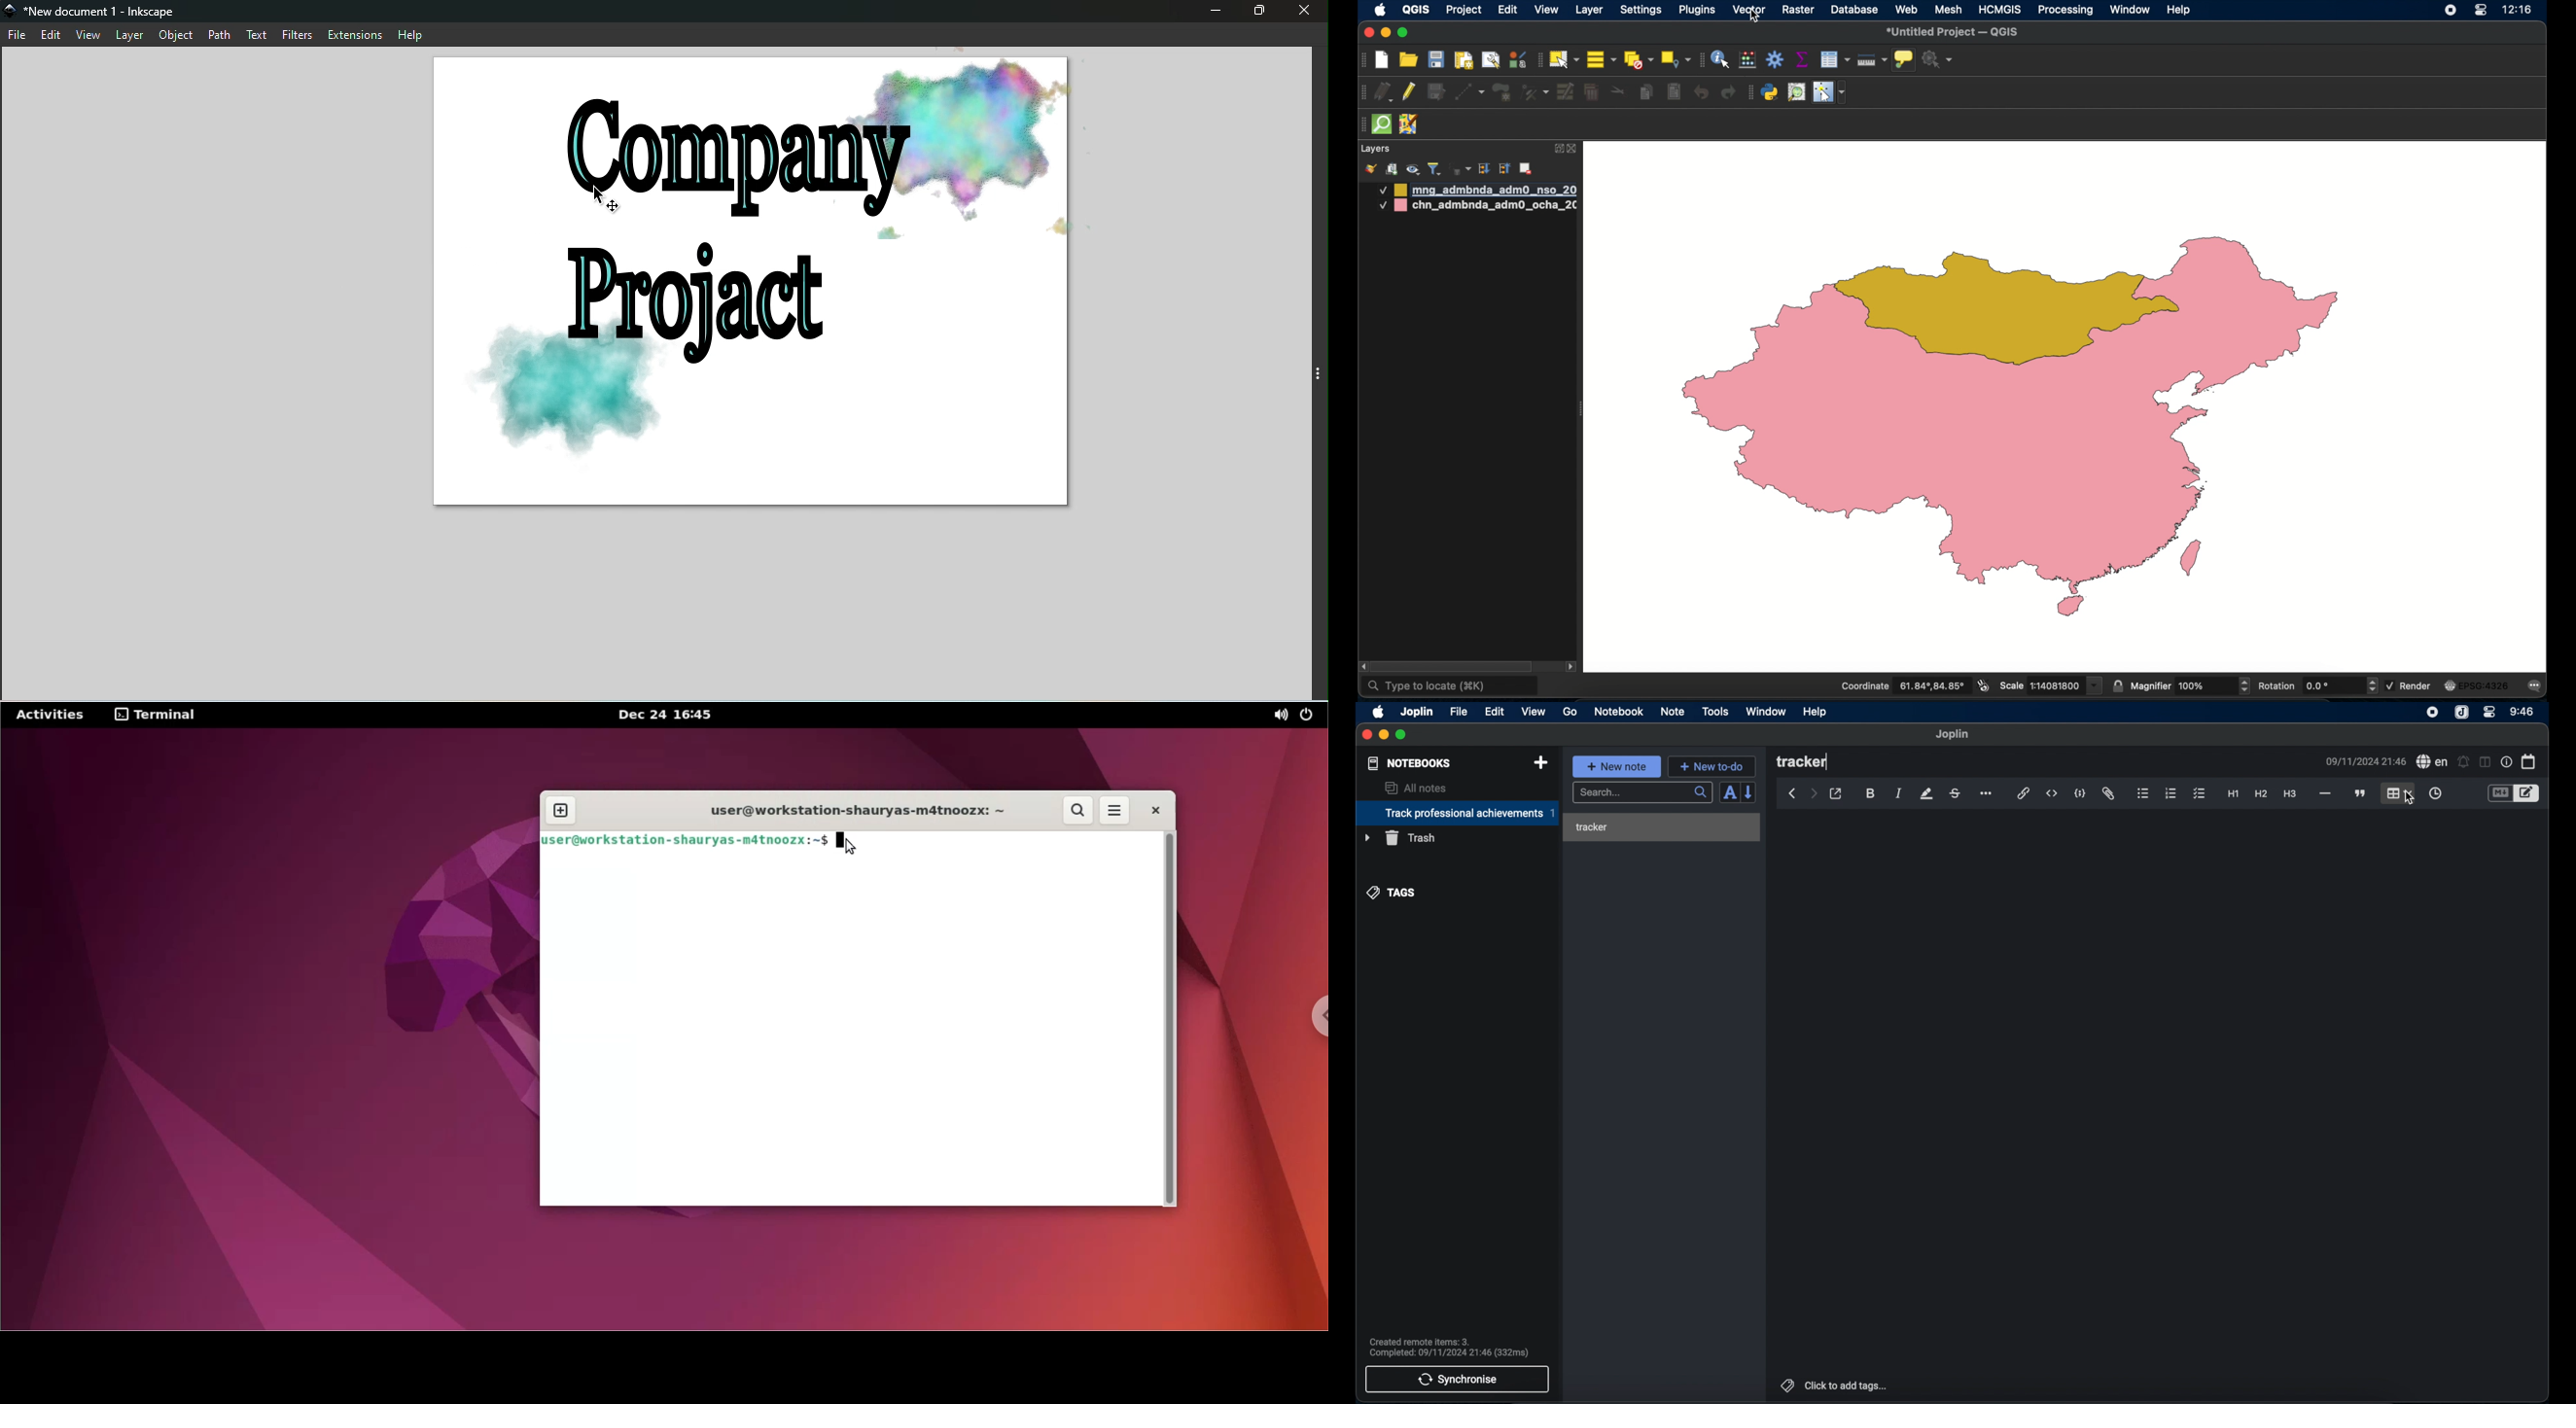 This screenshot has width=2576, height=1428. Describe the element at coordinates (1720, 59) in the screenshot. I see `identify features` at that location.